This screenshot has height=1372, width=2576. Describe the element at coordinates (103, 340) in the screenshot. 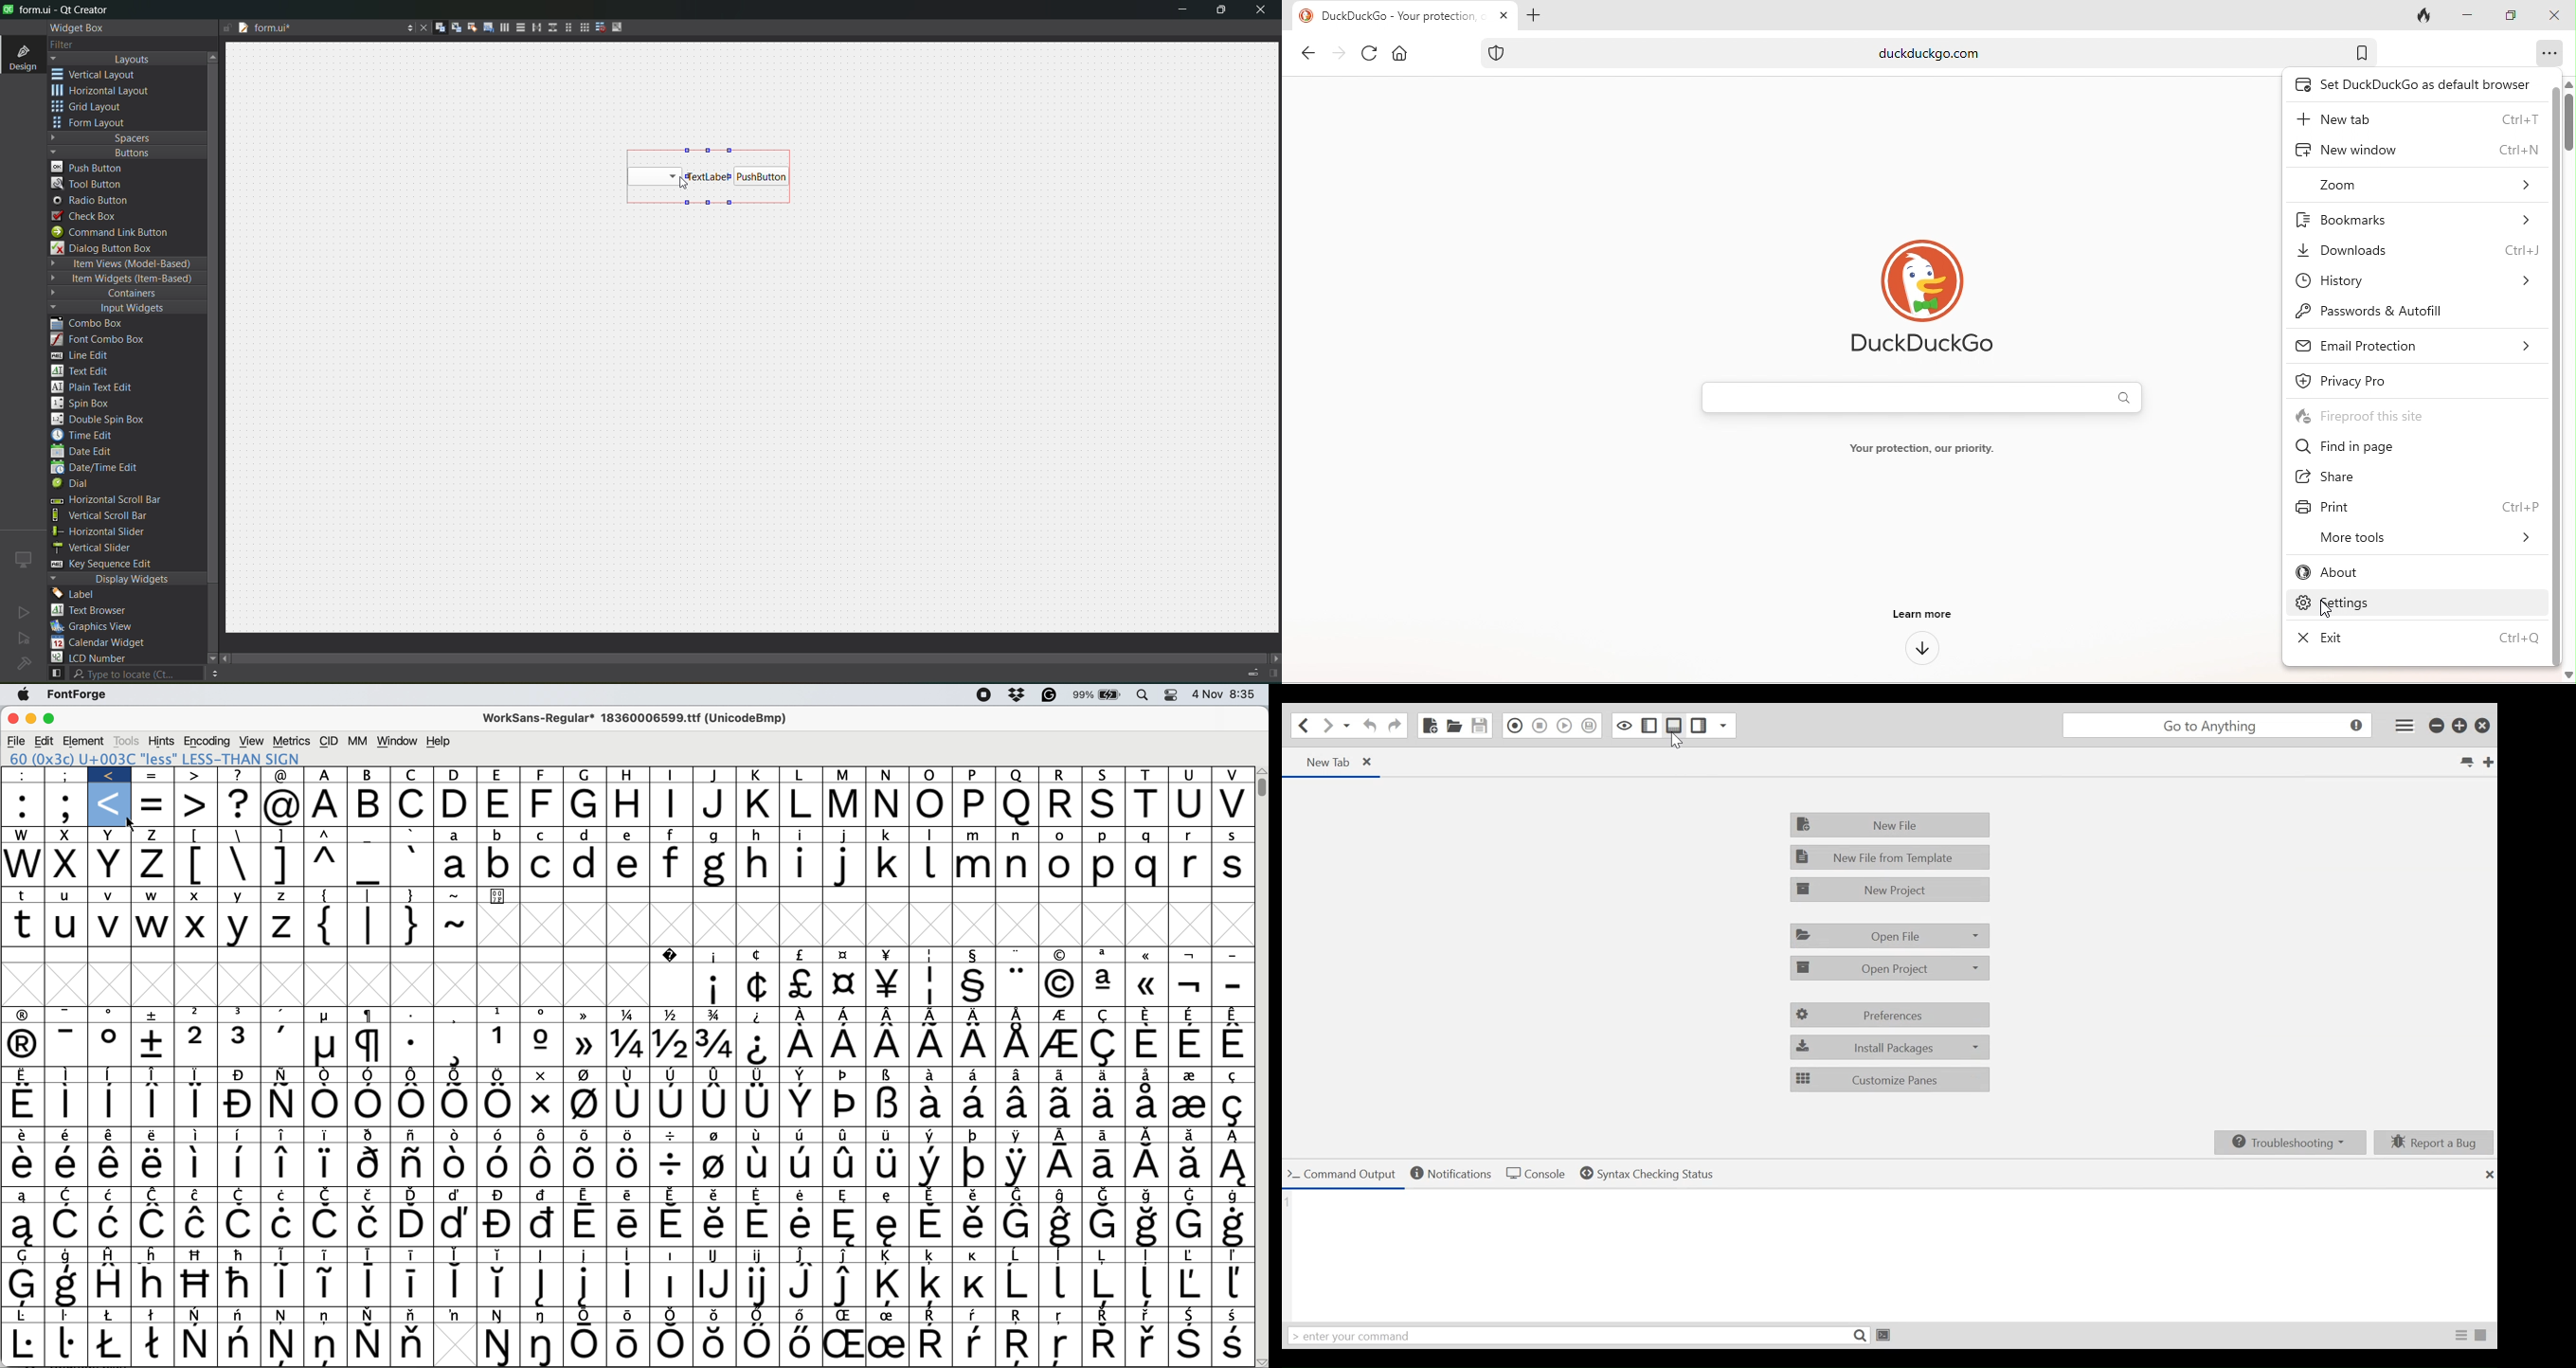

I see `font combo box` at that location.